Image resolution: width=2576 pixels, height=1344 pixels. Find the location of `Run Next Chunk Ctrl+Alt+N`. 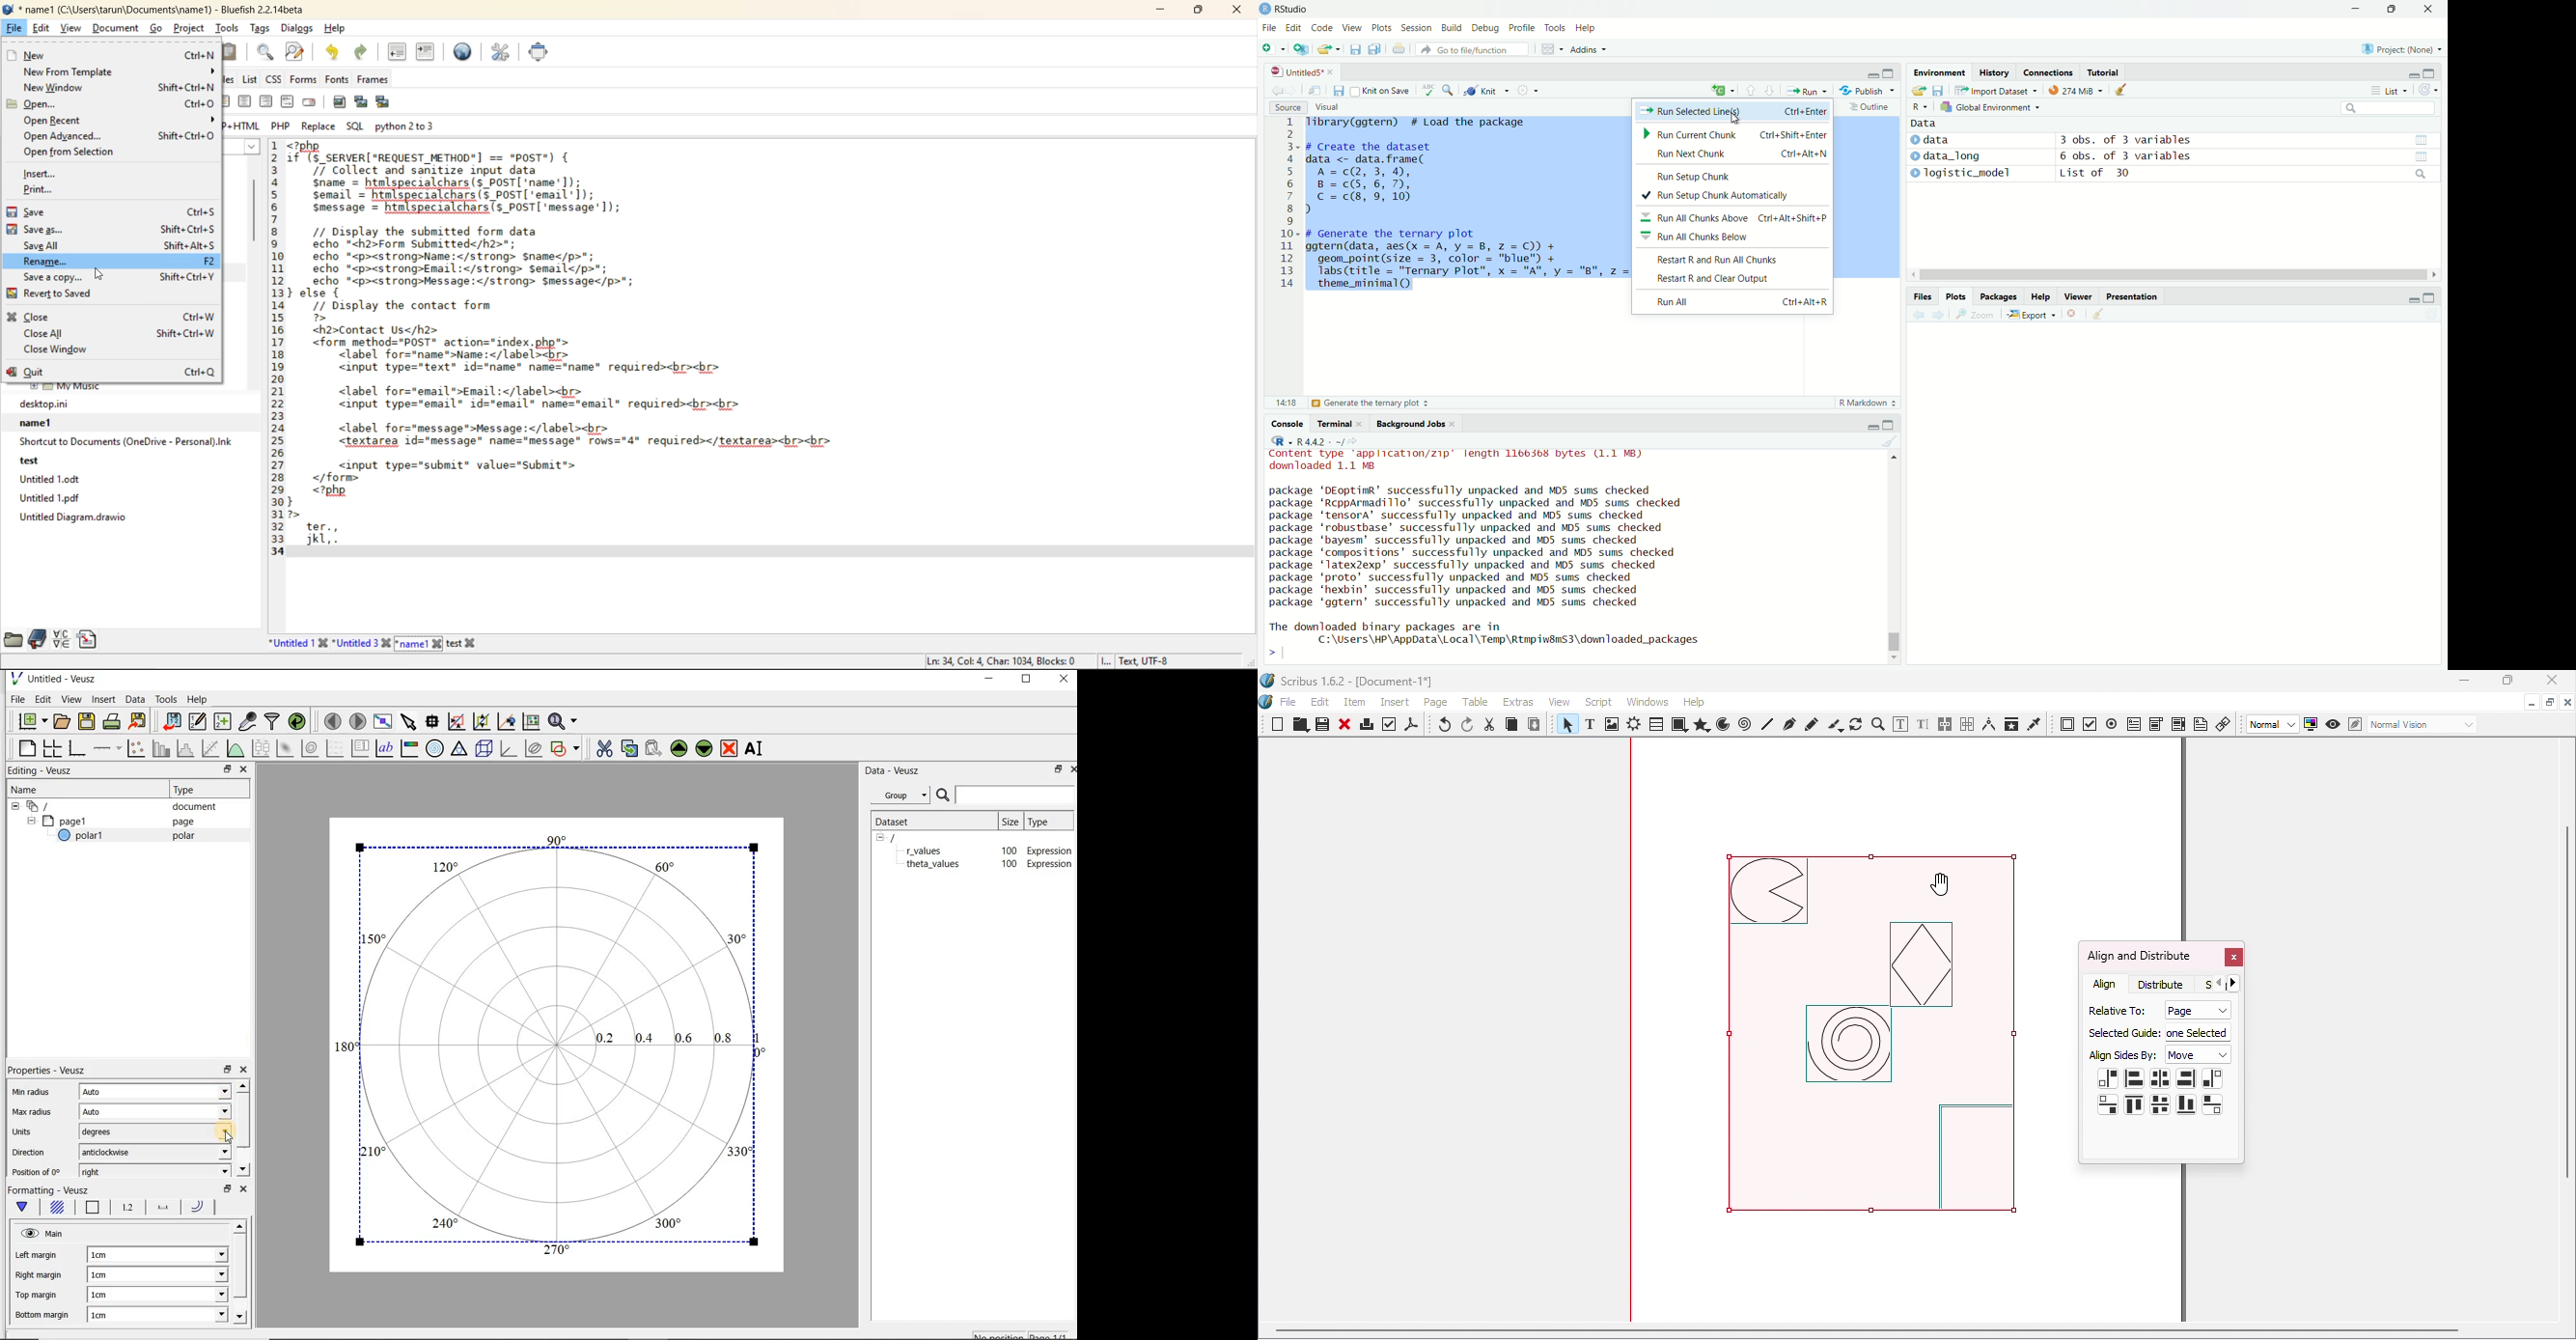

Run Next Chunk Ctrl+Alt+N is located at coordinates (1743, 153).